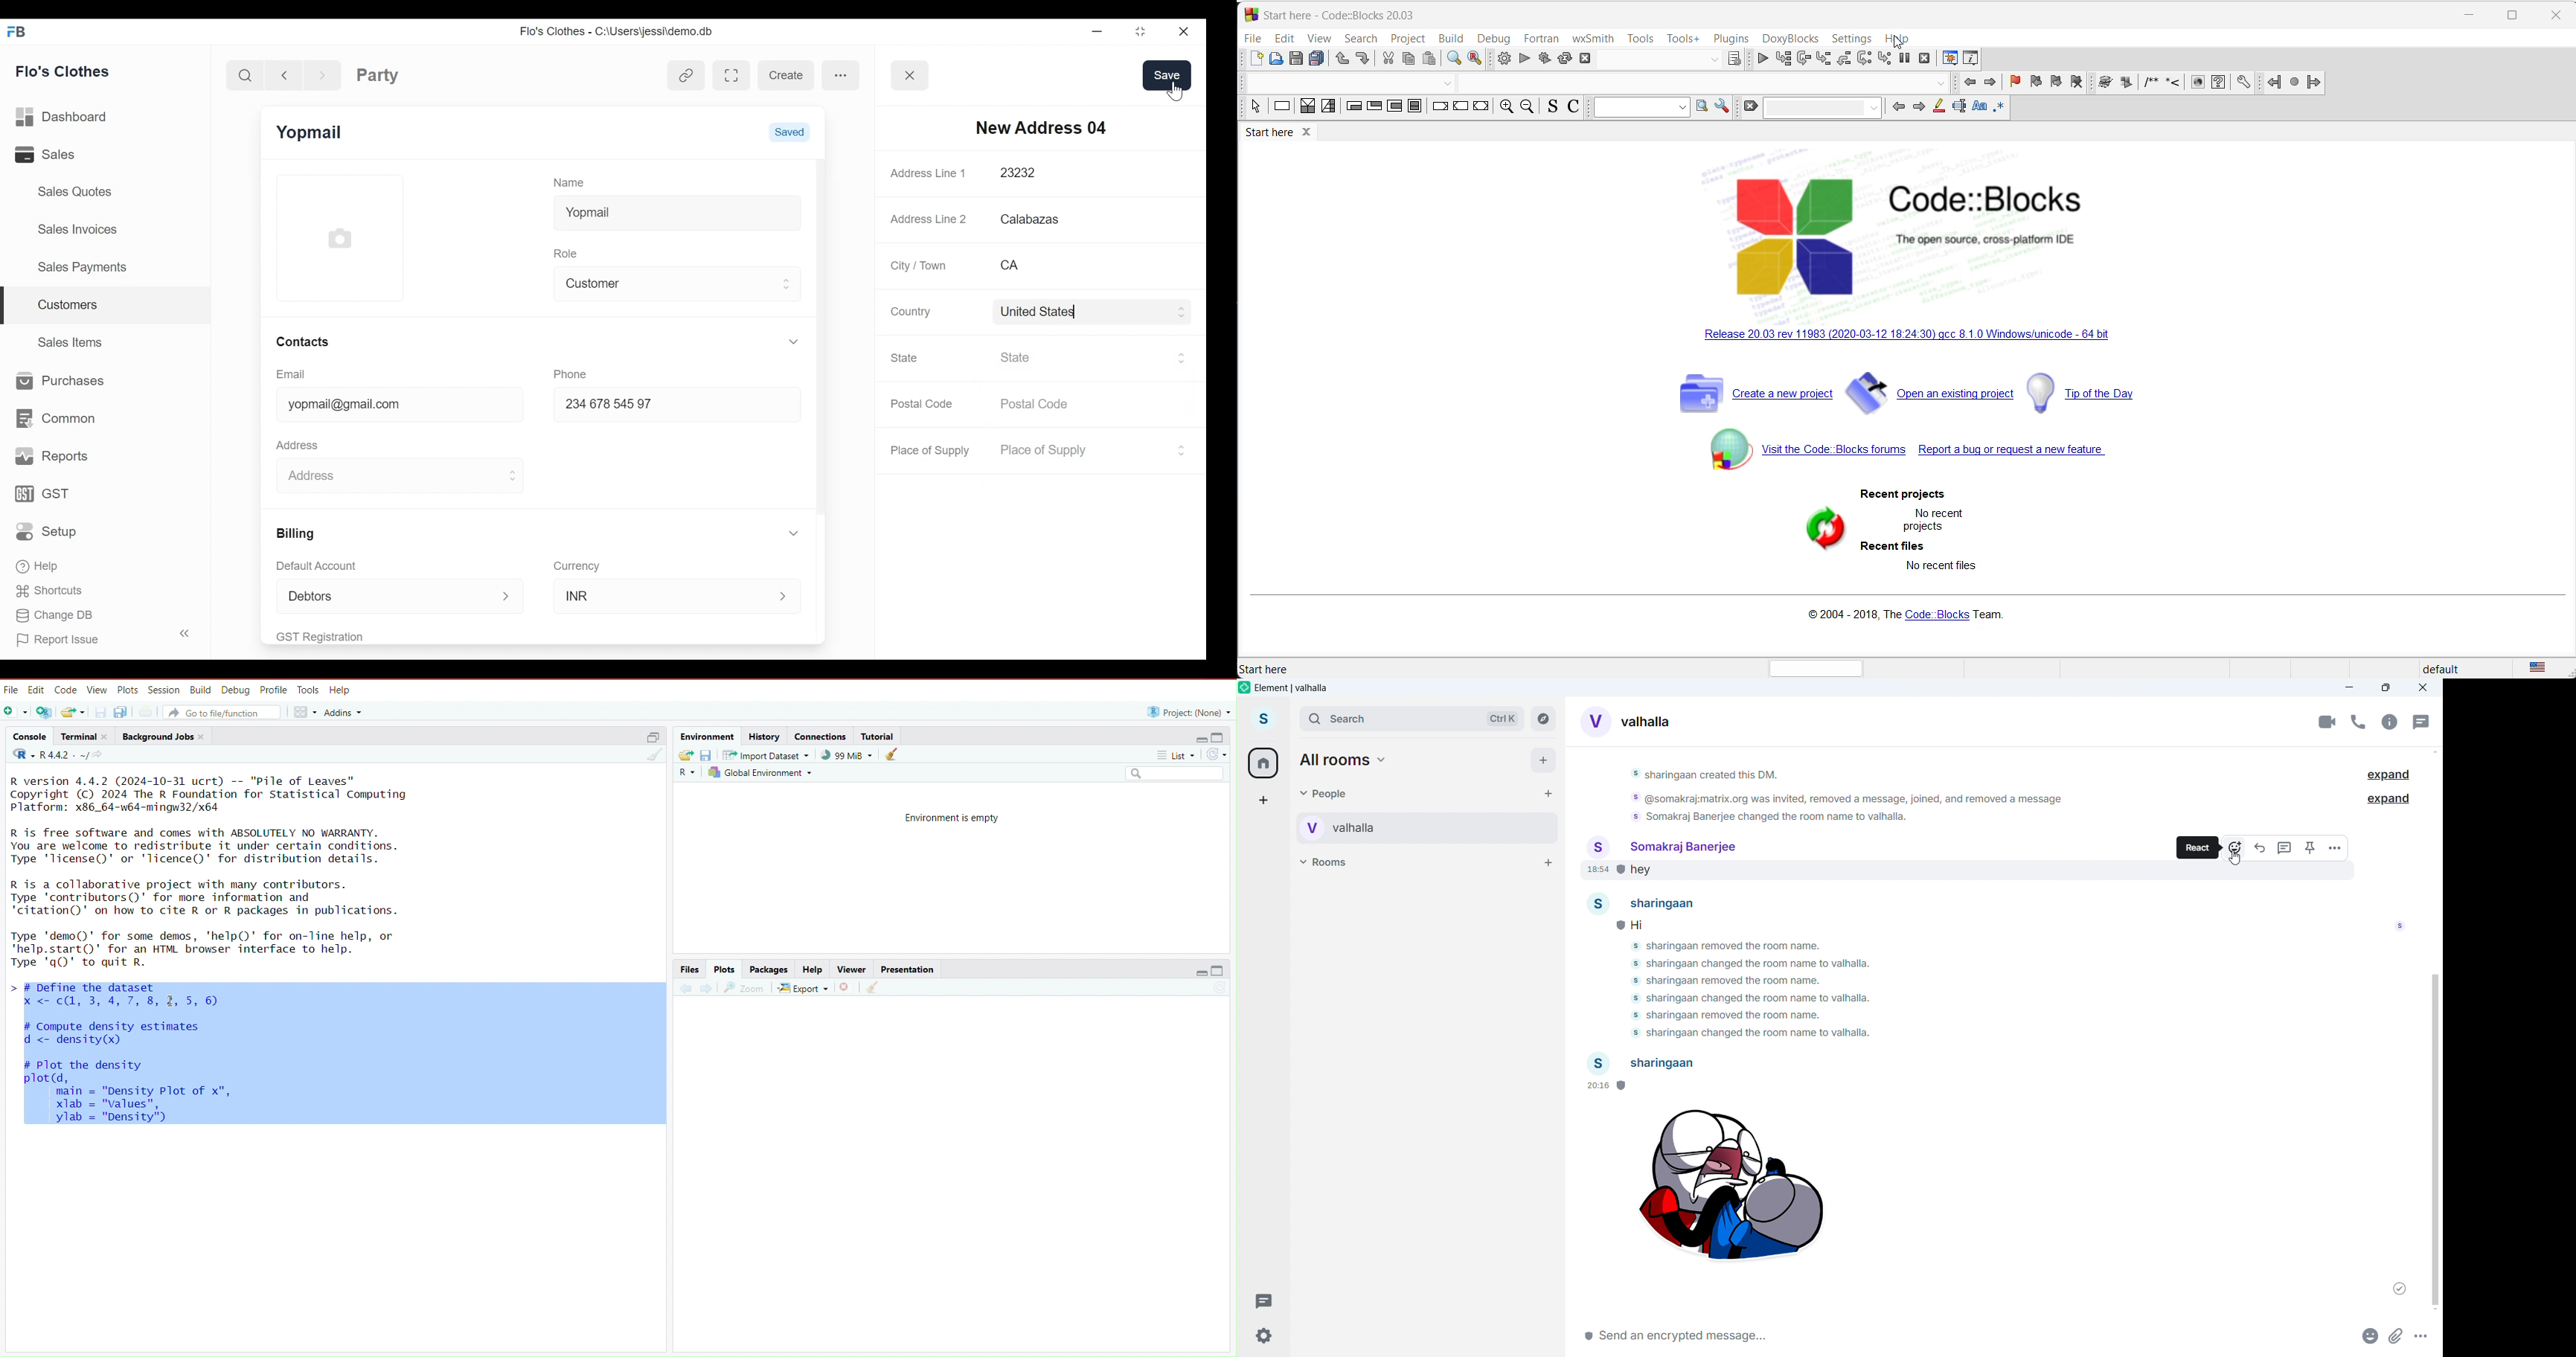 Image resolution: width=2576 pixels, height=1372 pixels. I want to click on text language, so click(2542, 668).